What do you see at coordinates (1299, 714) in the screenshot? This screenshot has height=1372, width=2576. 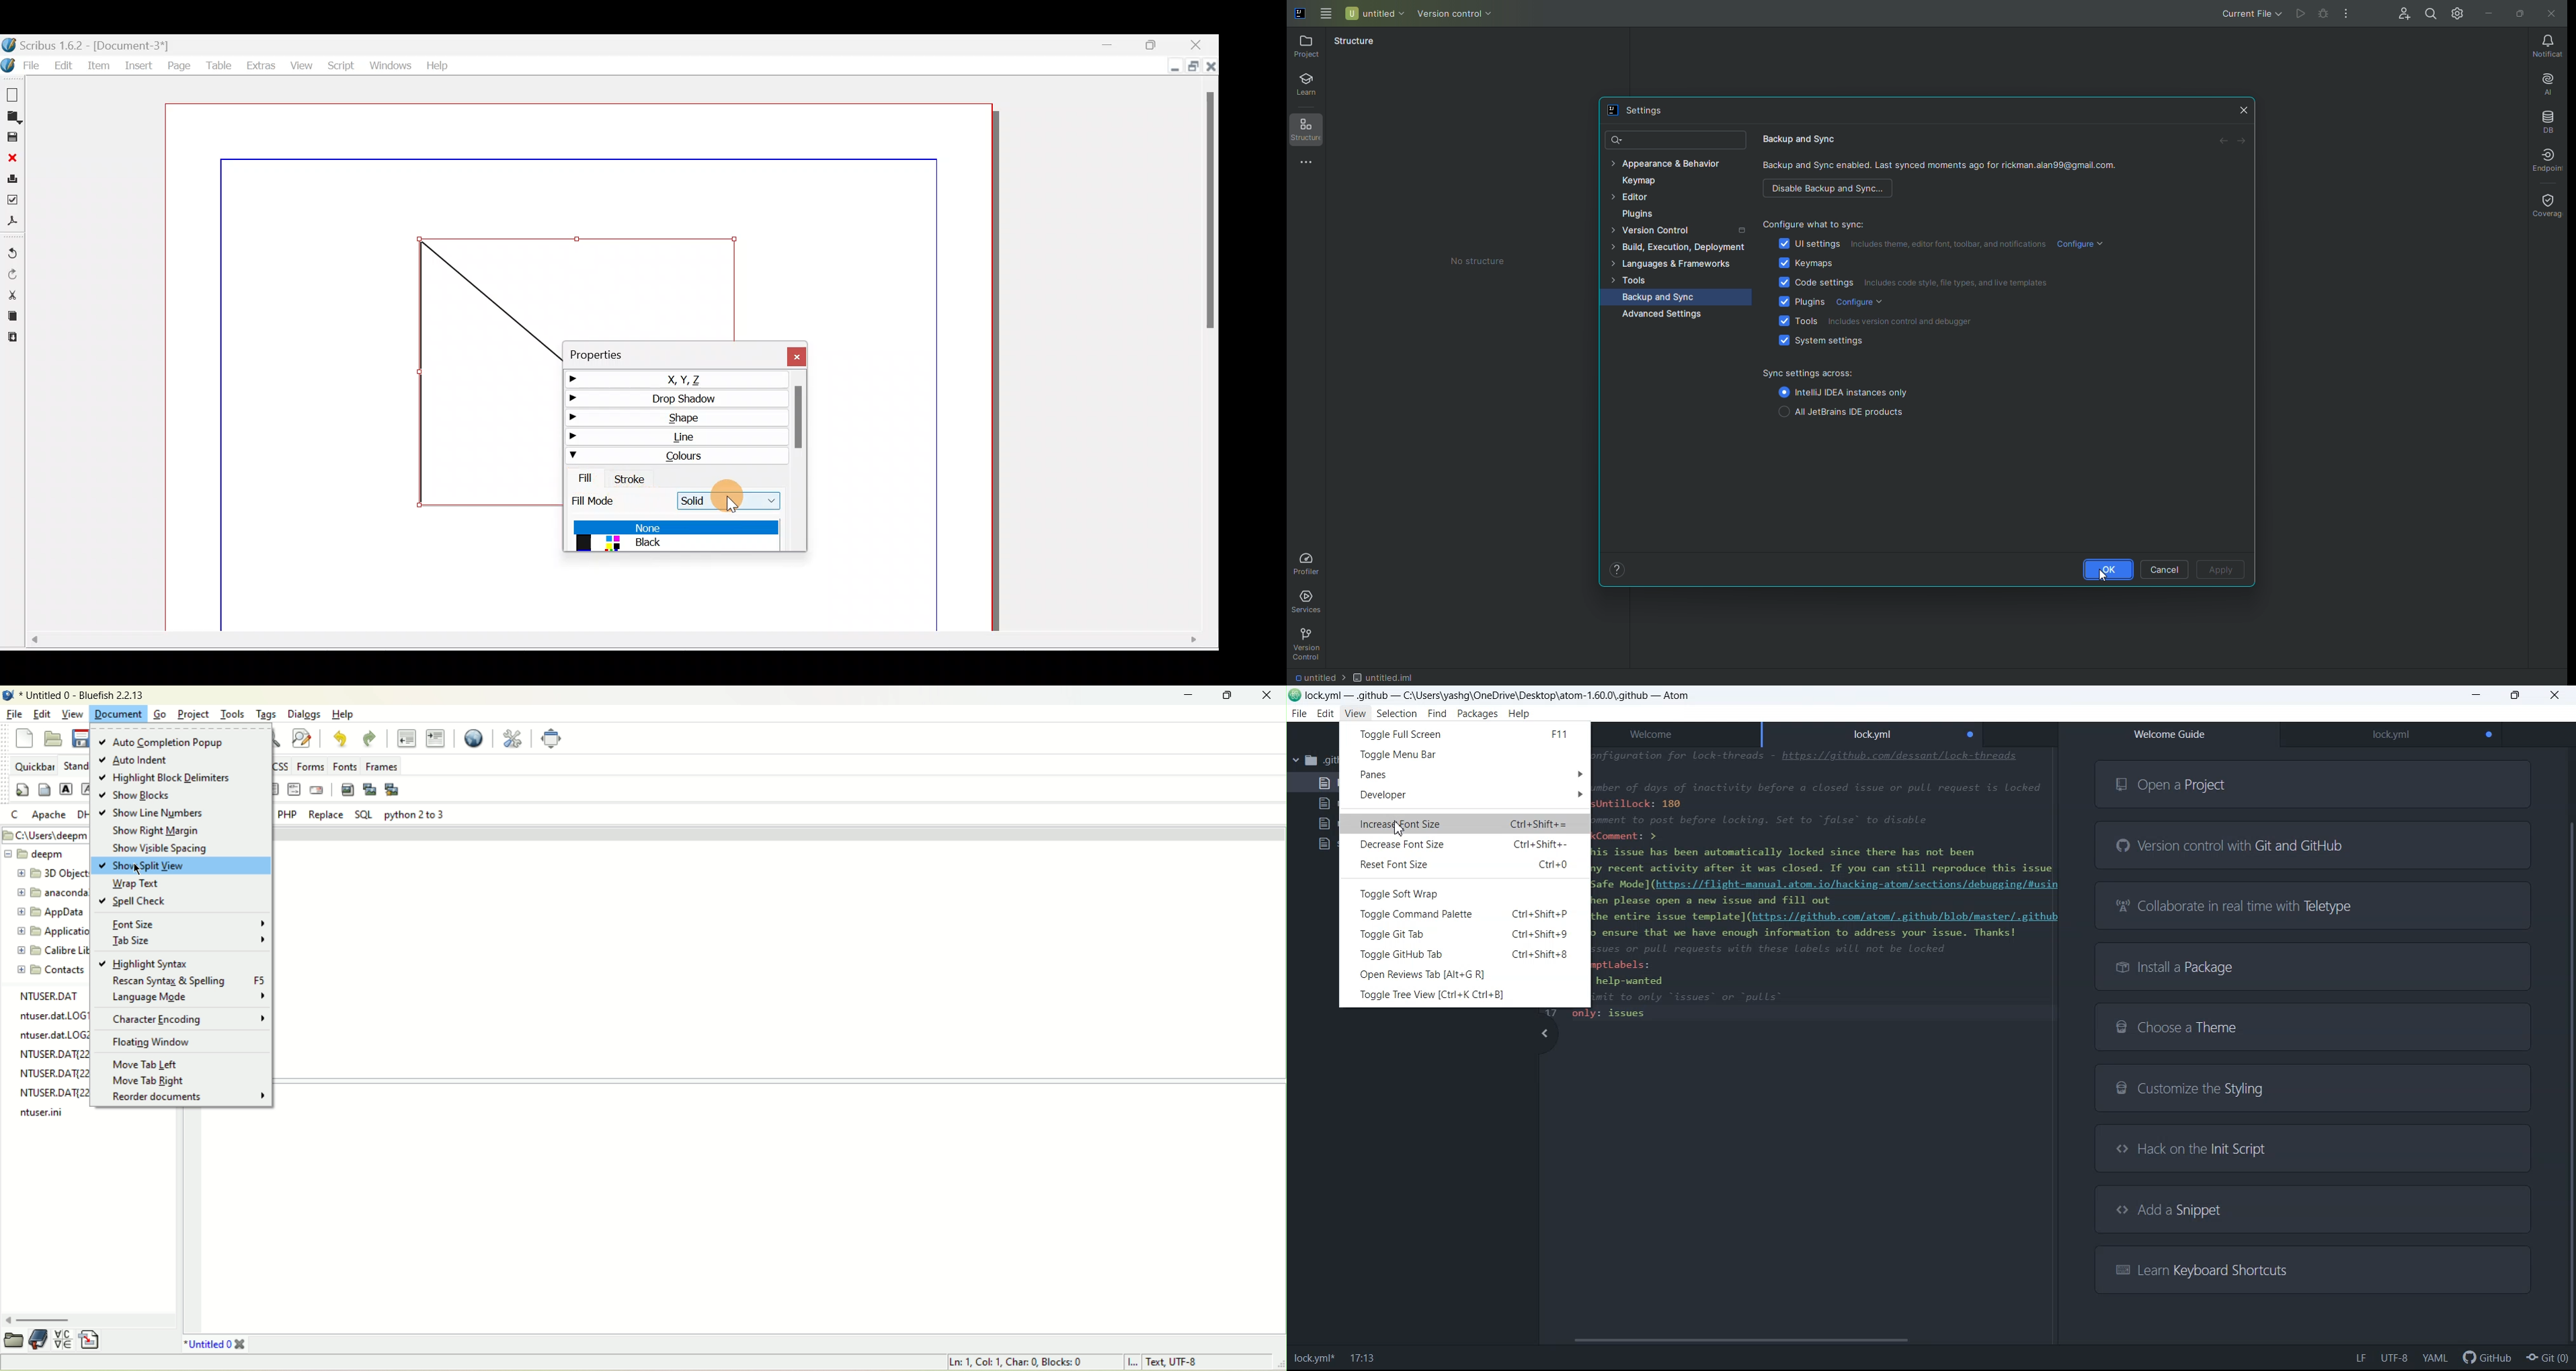 I see `File` at bounding box center [1299, 714].